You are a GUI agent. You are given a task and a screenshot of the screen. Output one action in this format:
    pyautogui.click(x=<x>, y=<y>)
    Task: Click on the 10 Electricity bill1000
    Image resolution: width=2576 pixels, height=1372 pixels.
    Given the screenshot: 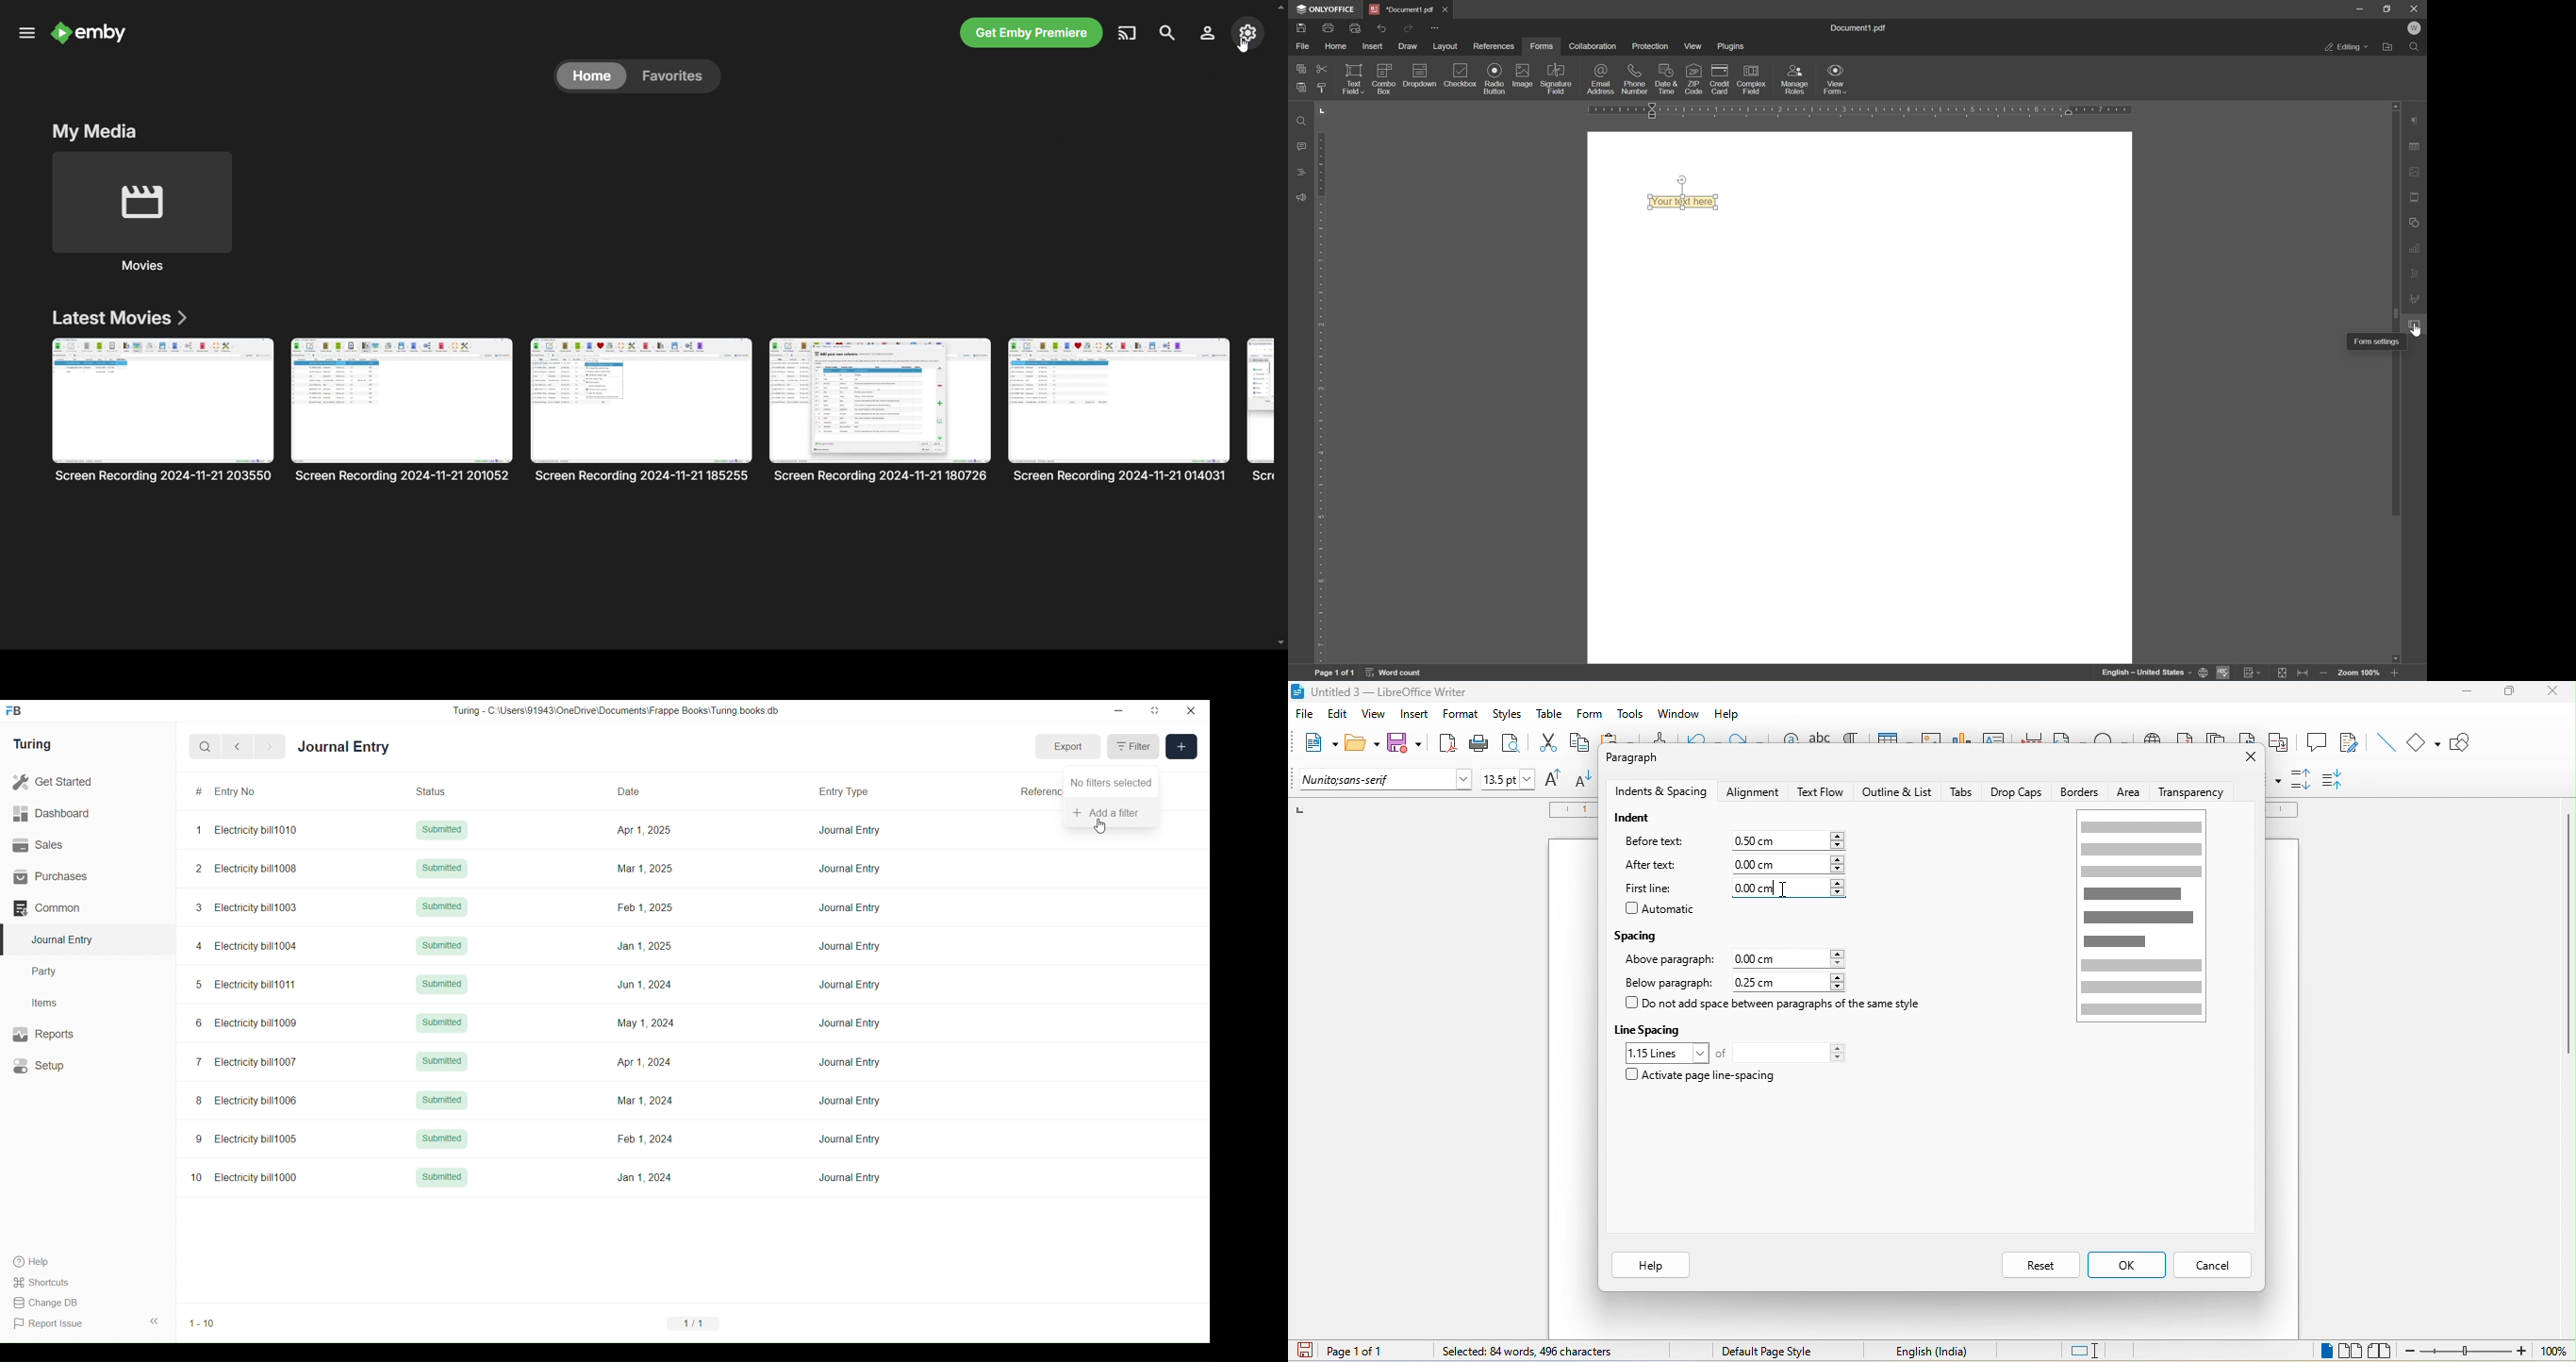 What is the action you would take?
    pyautogui.click(x=245, y=1177)
    